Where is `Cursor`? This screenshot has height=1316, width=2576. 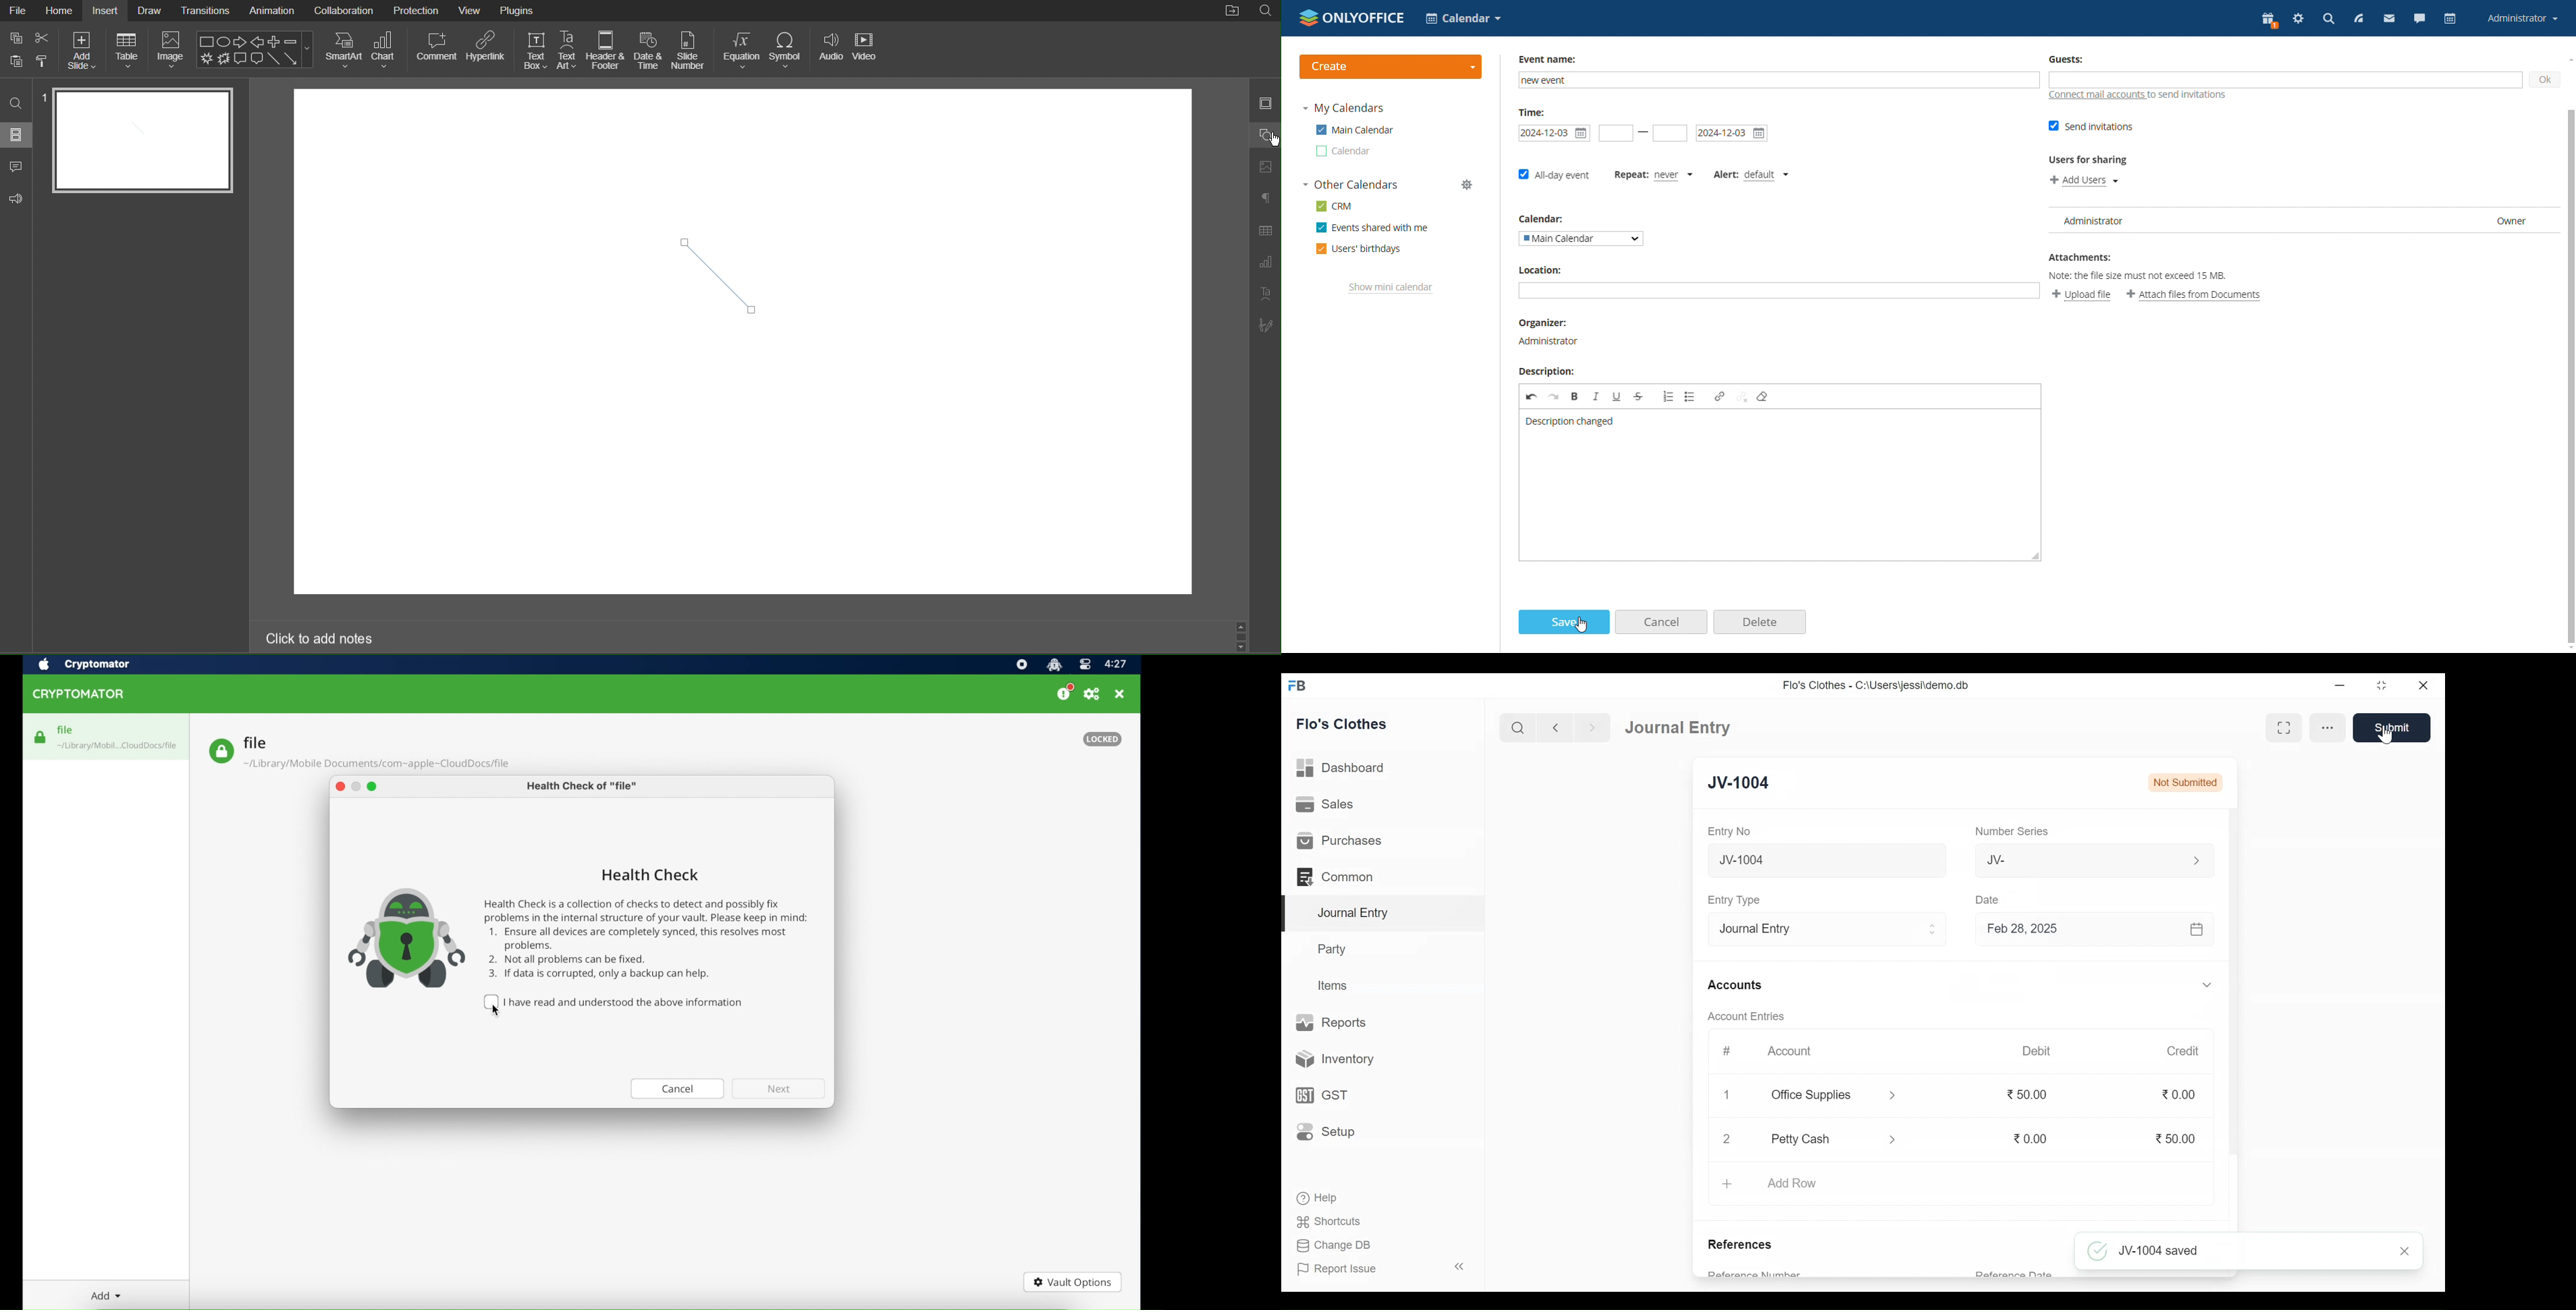
Cursor is located at coordinates (2385, 734).